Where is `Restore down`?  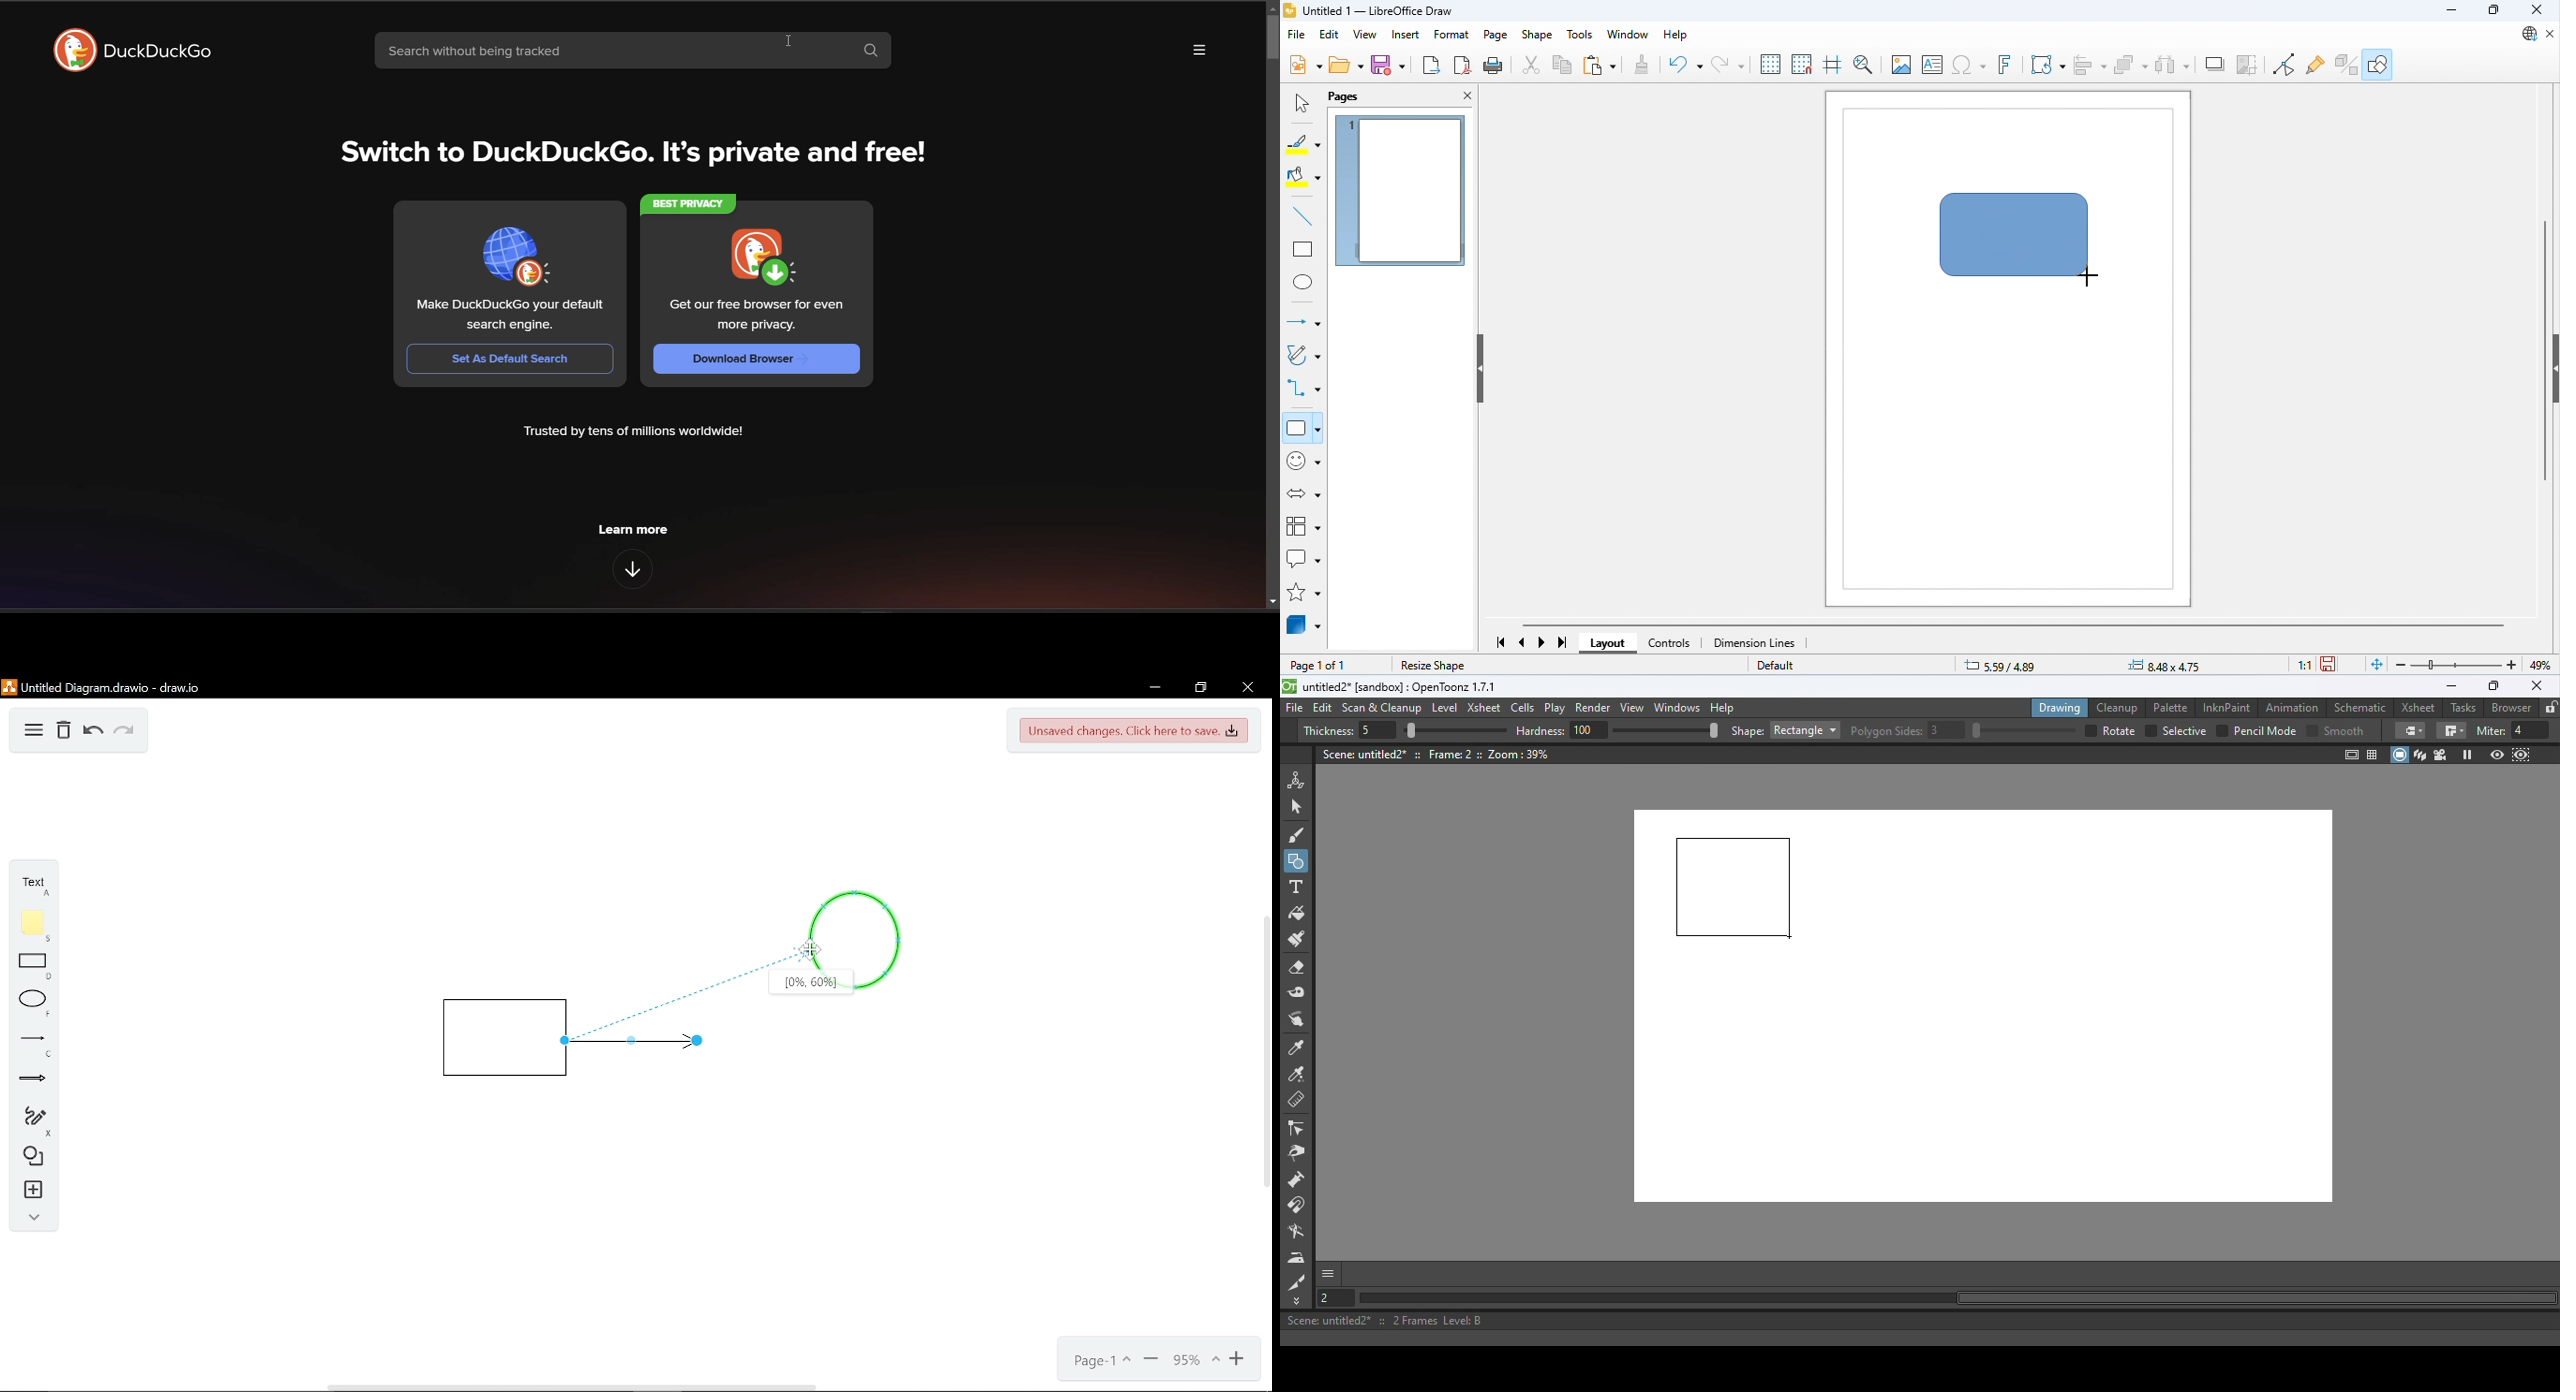
Restore down is located at coordinates (1203, 688).